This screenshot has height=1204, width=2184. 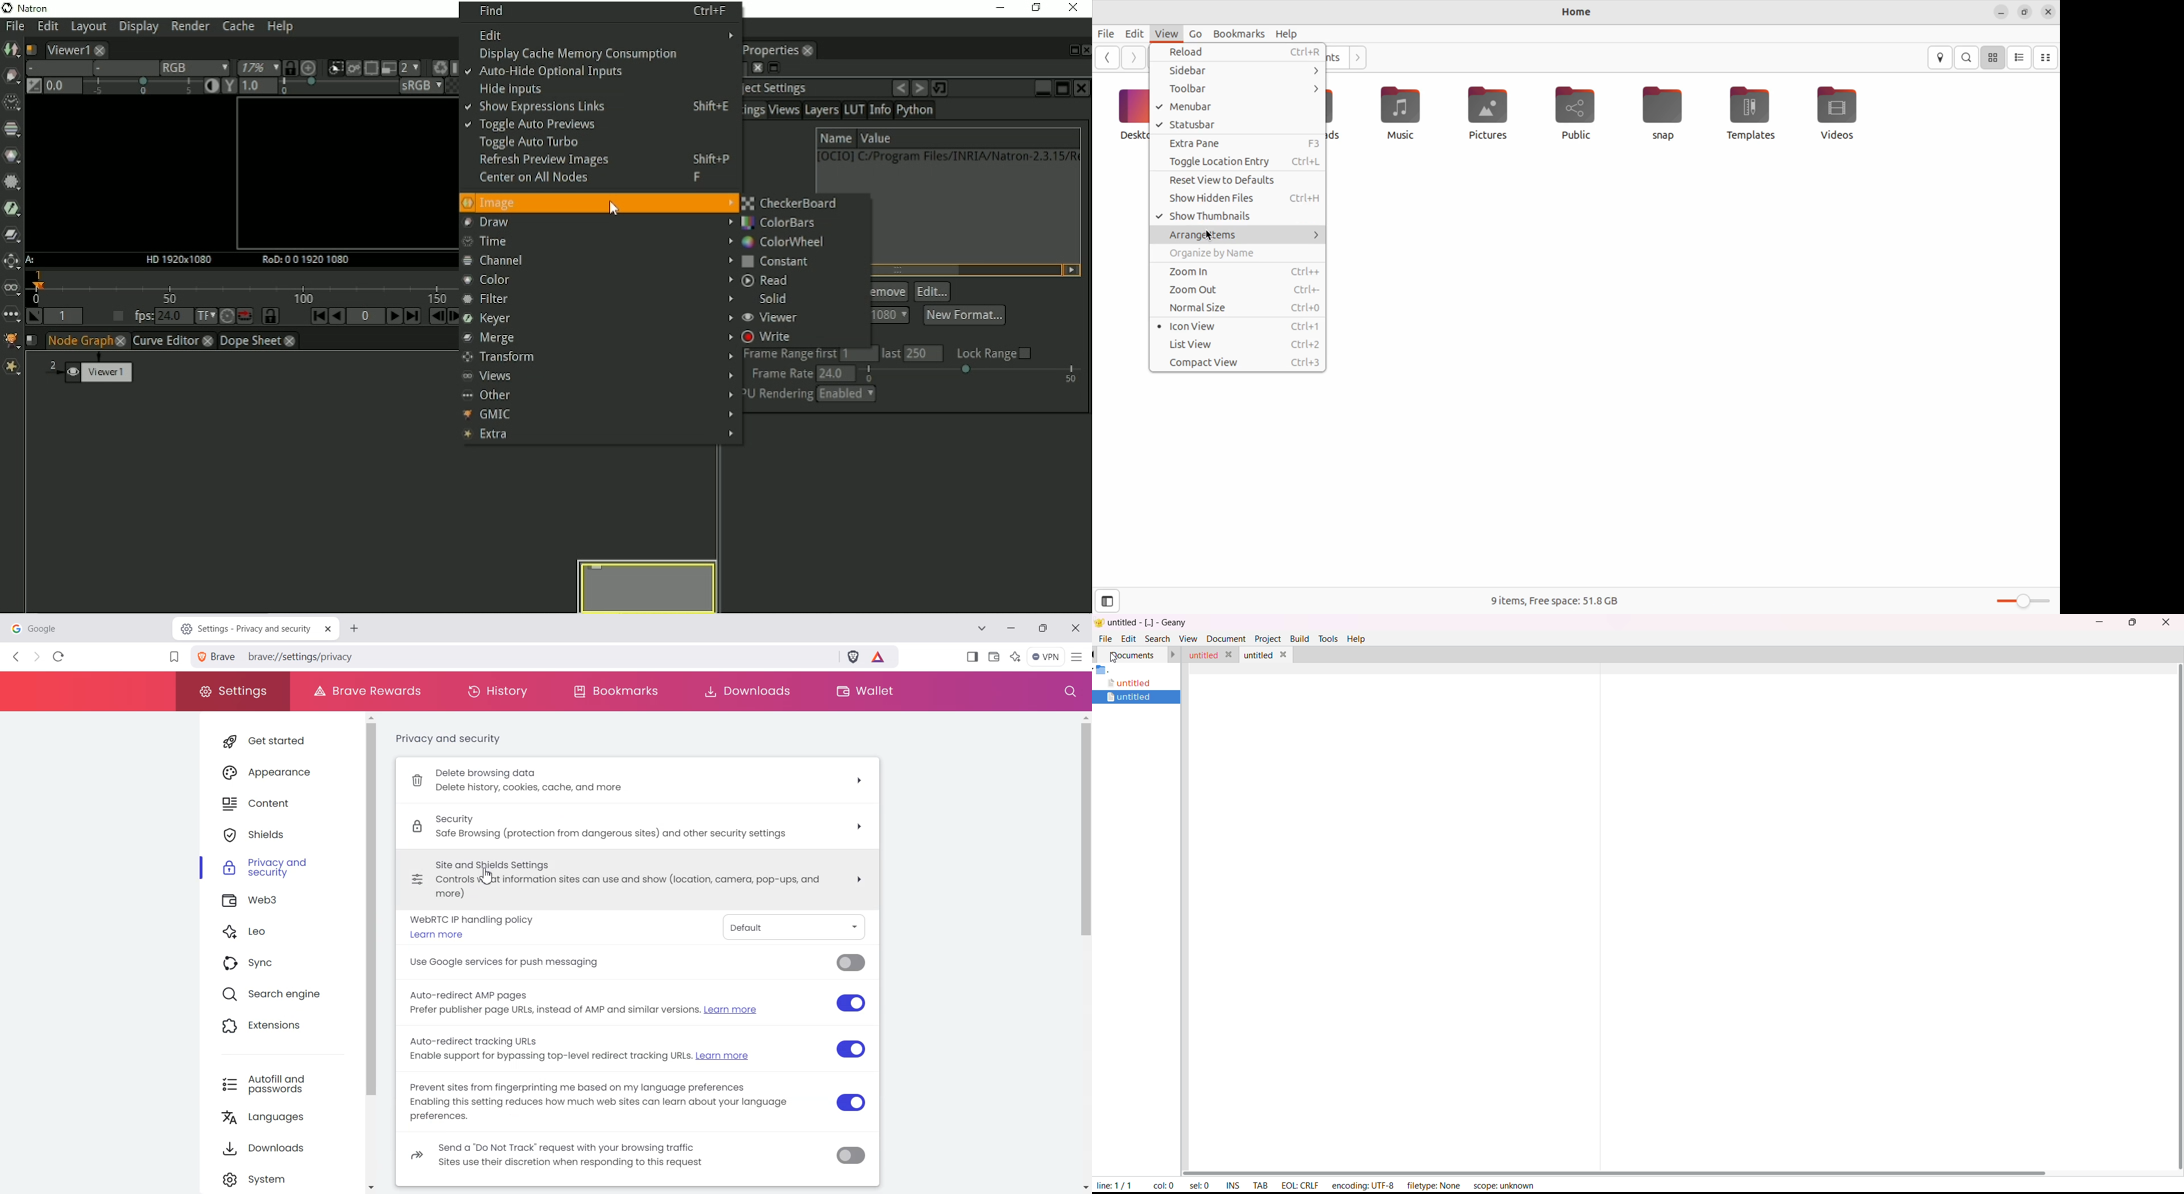 What do you see at coordinates (1075, 8) in the screenshot?
I see `Close` at bounding box center [1075, 8].